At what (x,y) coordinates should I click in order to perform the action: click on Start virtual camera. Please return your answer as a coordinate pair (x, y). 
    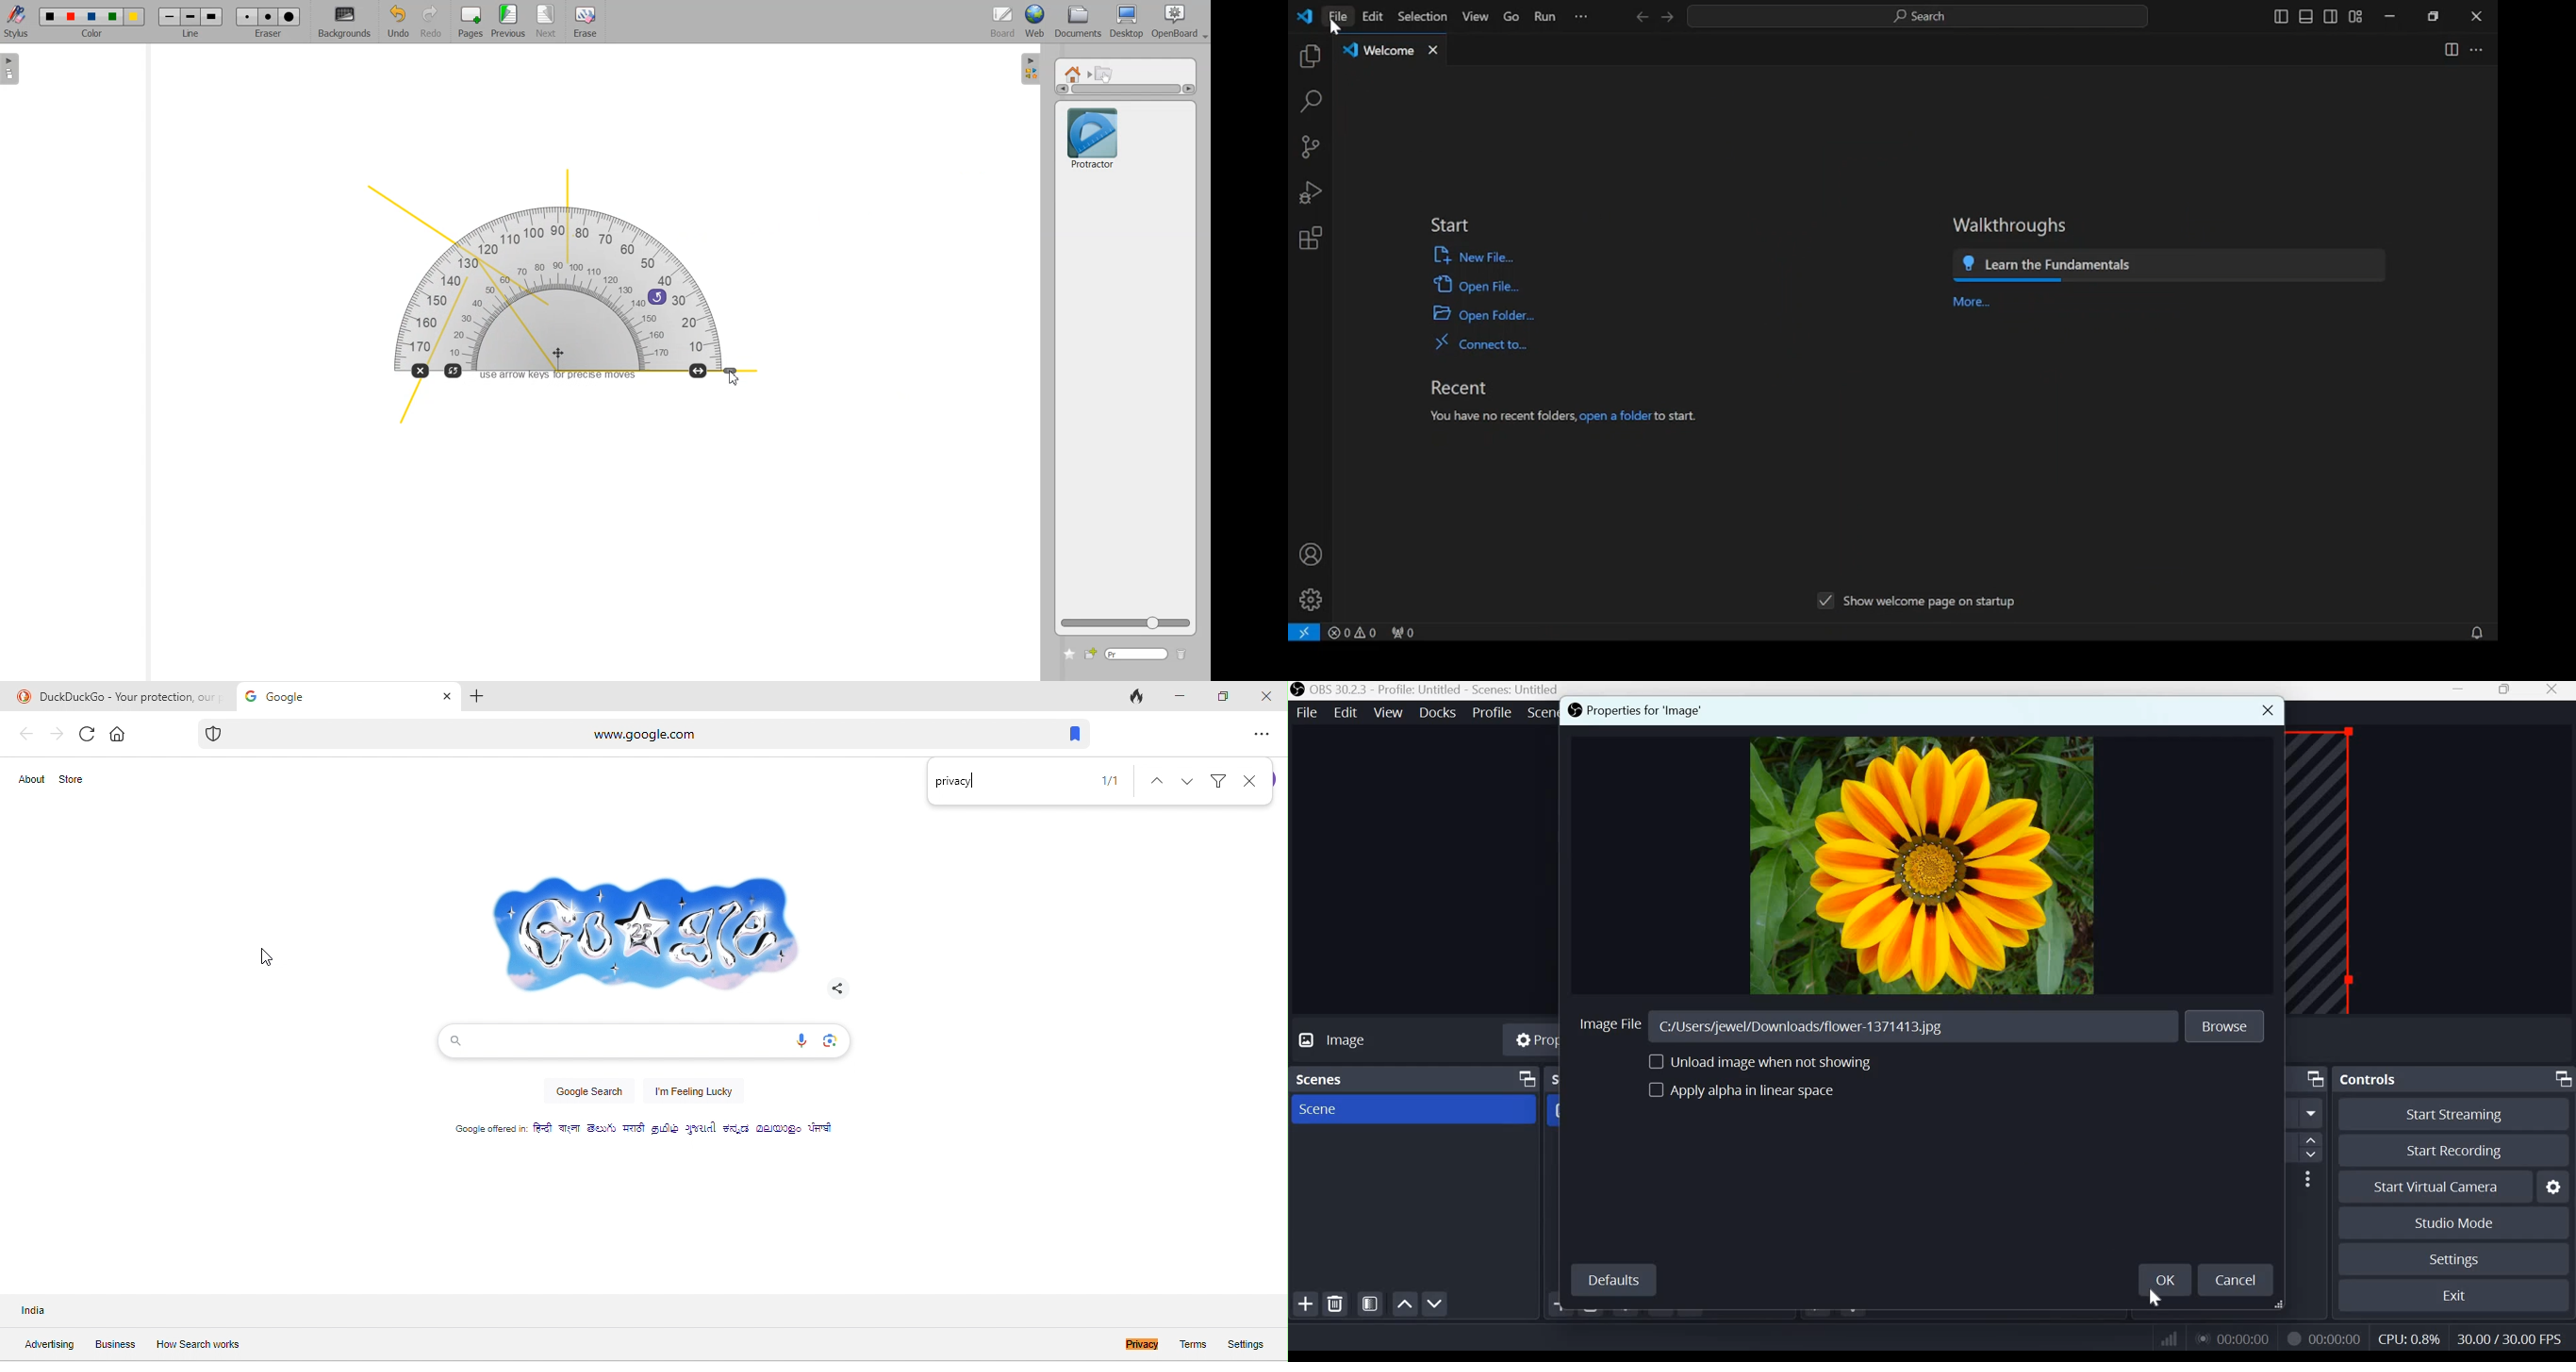
    Looking at the image, I should click on (2446, 1185).